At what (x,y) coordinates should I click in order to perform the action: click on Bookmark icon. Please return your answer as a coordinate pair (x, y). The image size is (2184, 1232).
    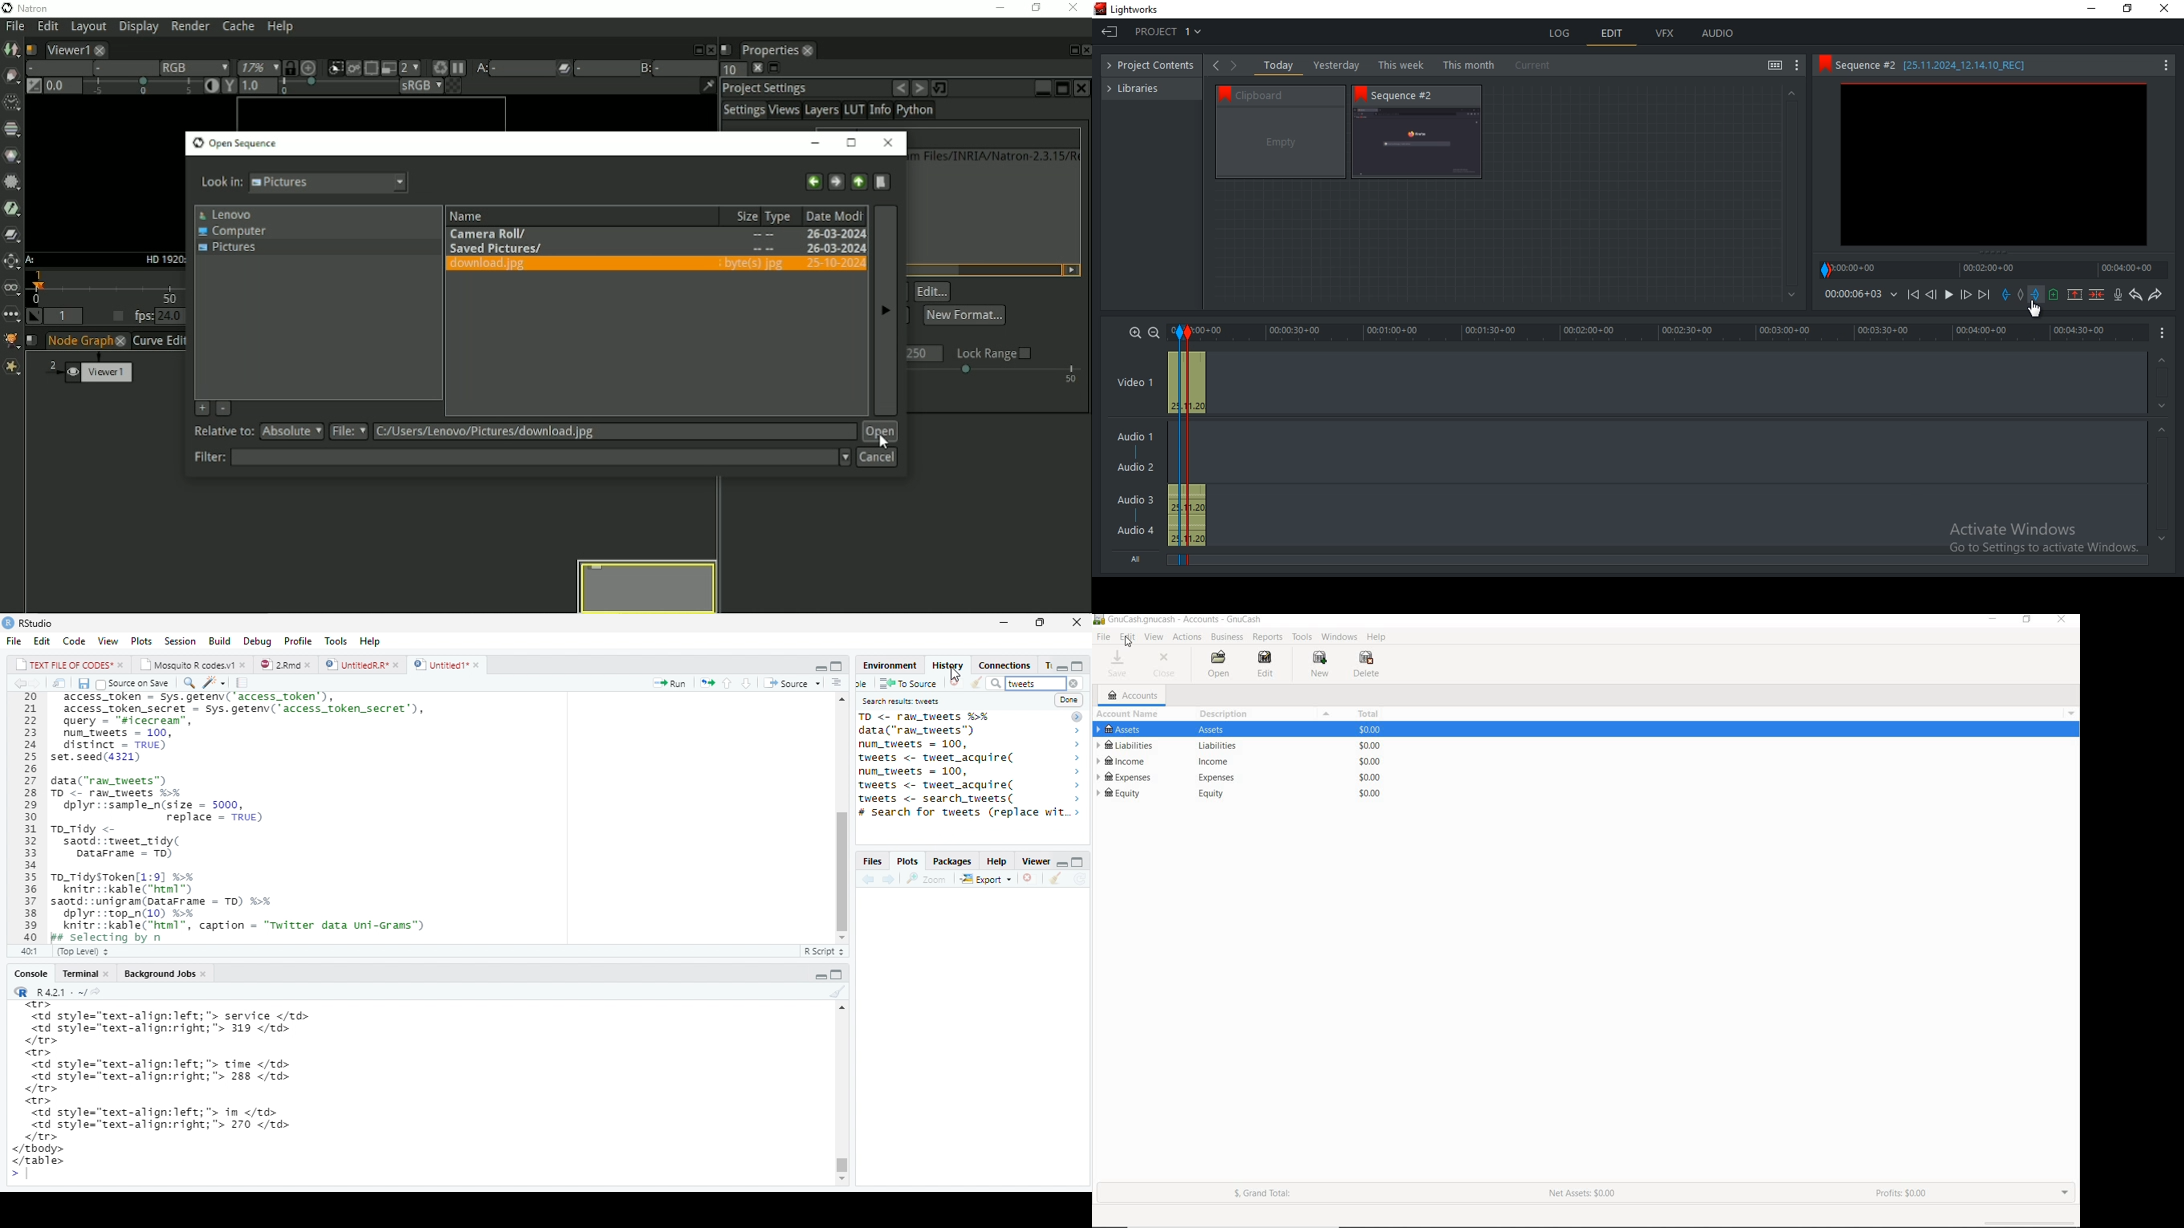
    Looking at the image, I should click on (1222, 93).